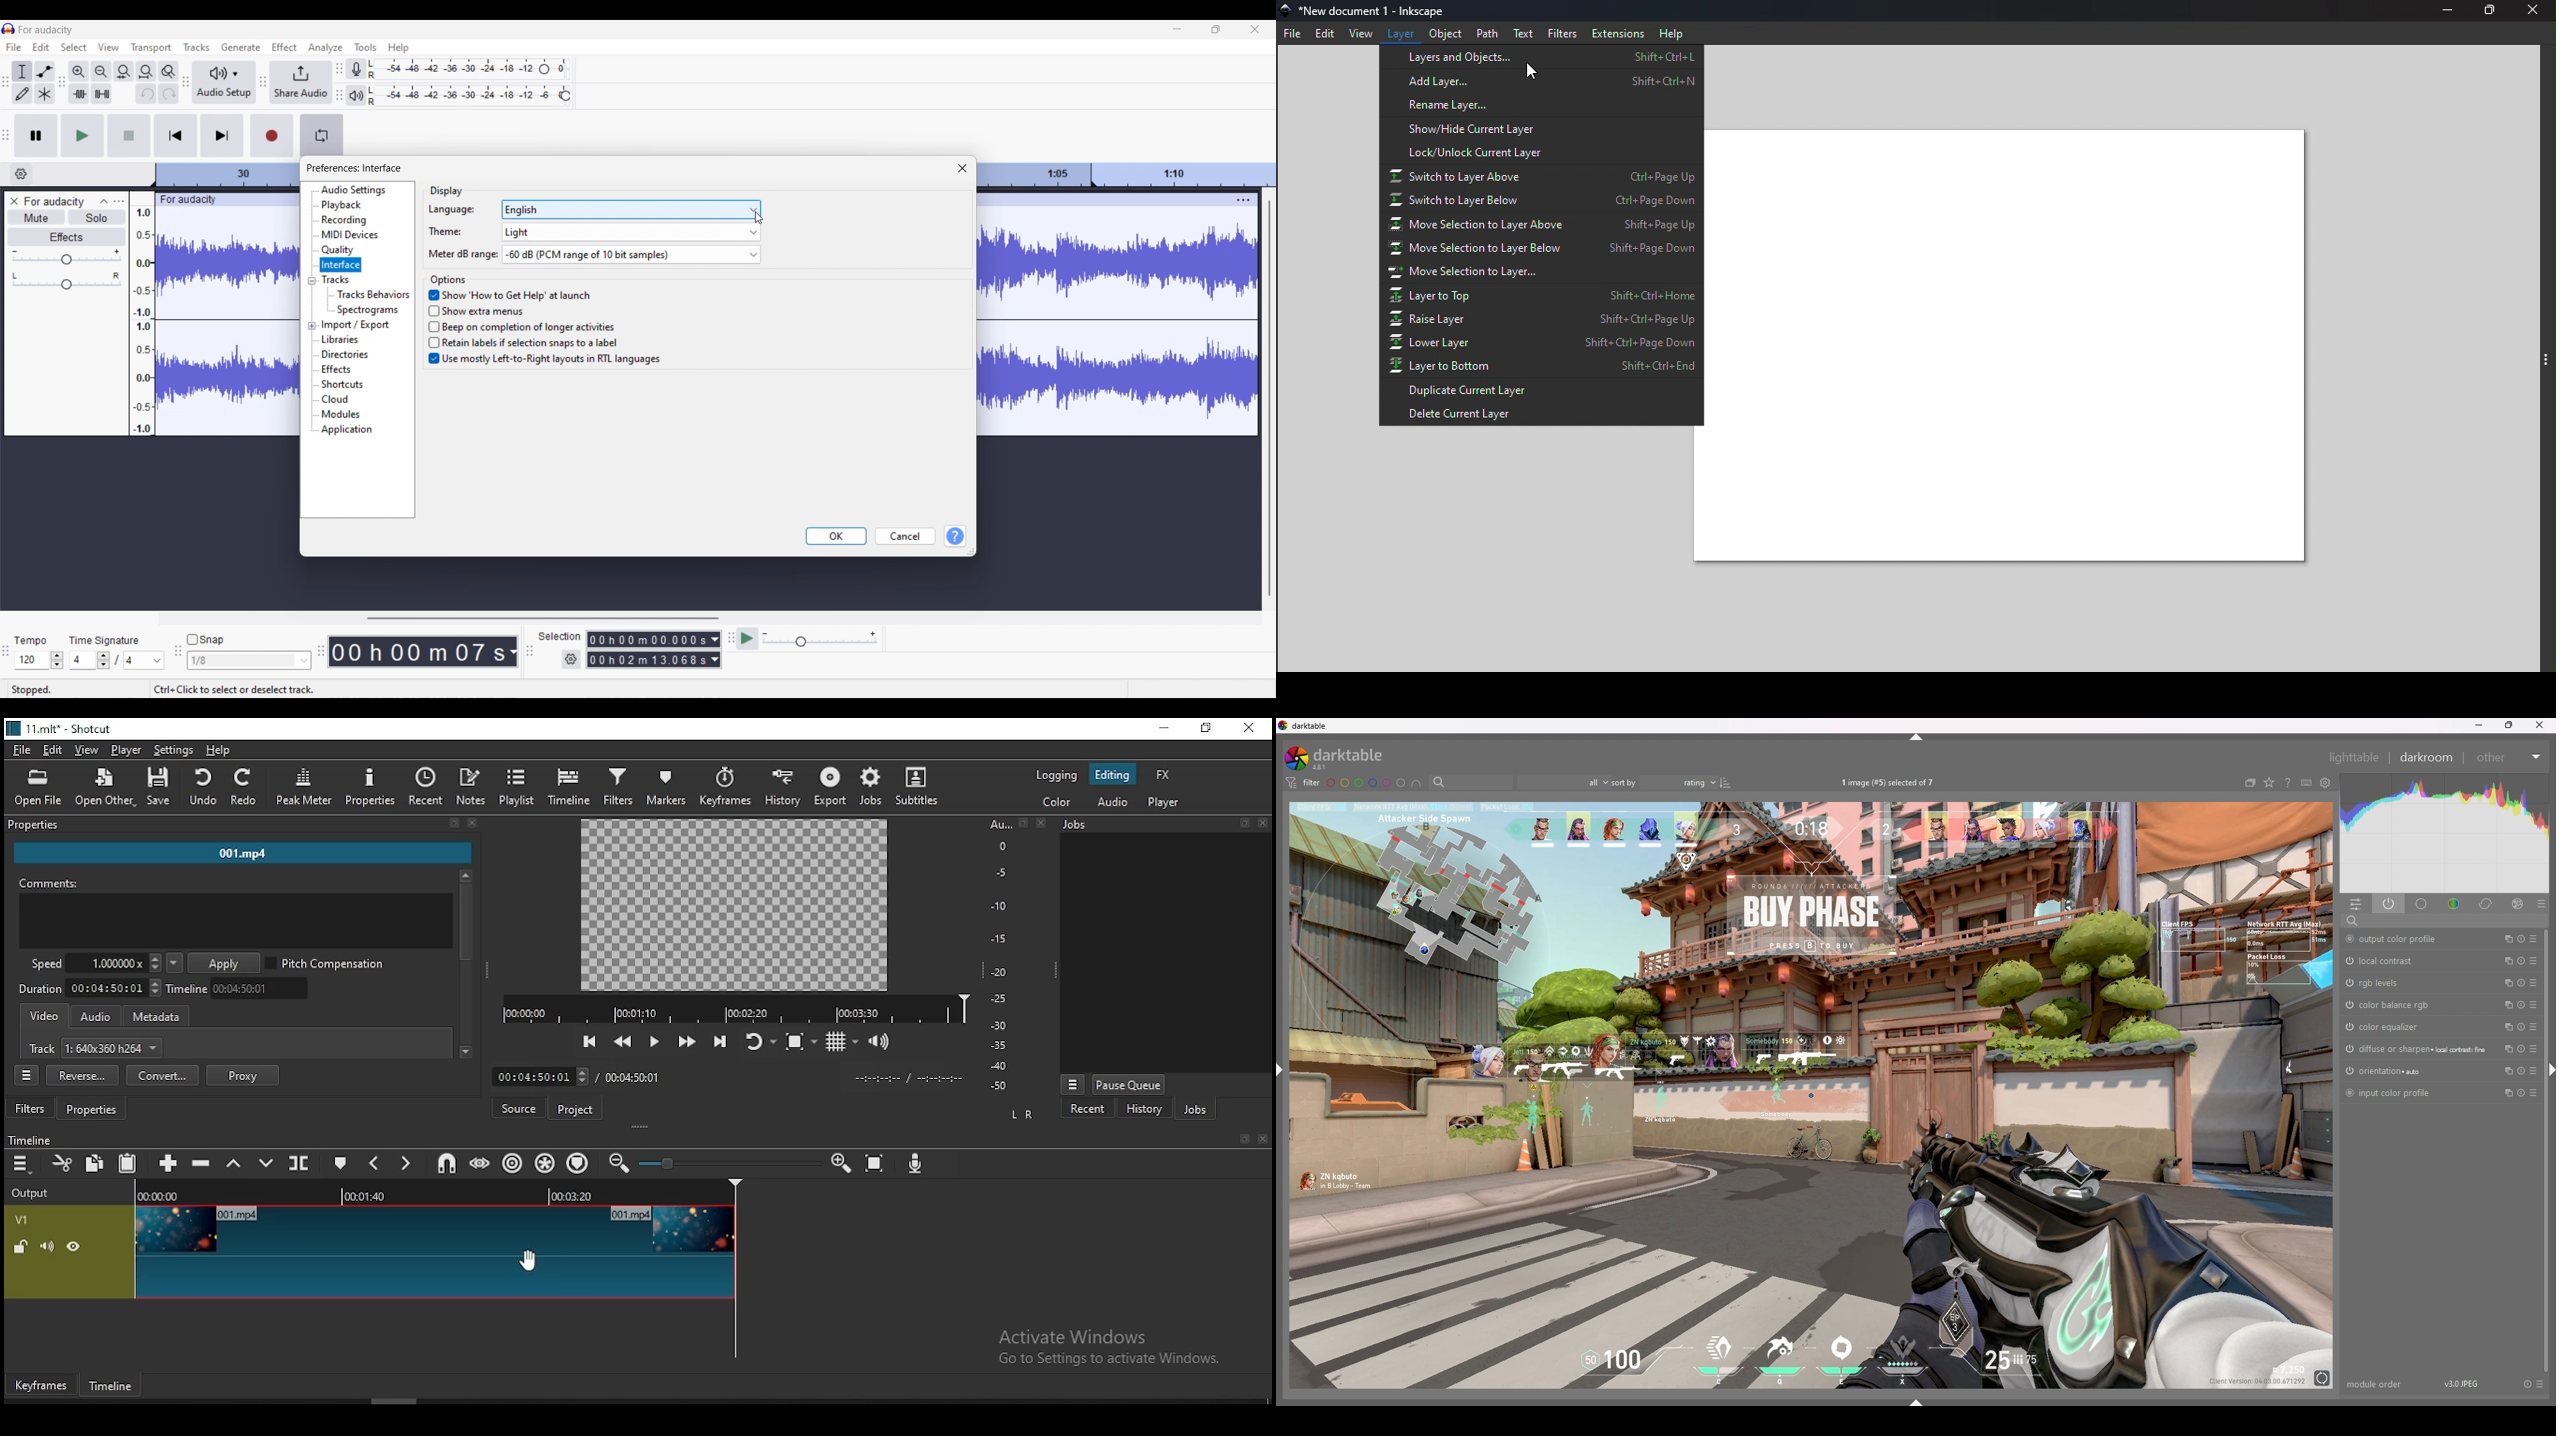 The height and width of the screenshot is (1456, 2576). What do you see at coordinates (572, 659) in the screenshot?
I see `Selection settings` at bounding box center [572, 659].